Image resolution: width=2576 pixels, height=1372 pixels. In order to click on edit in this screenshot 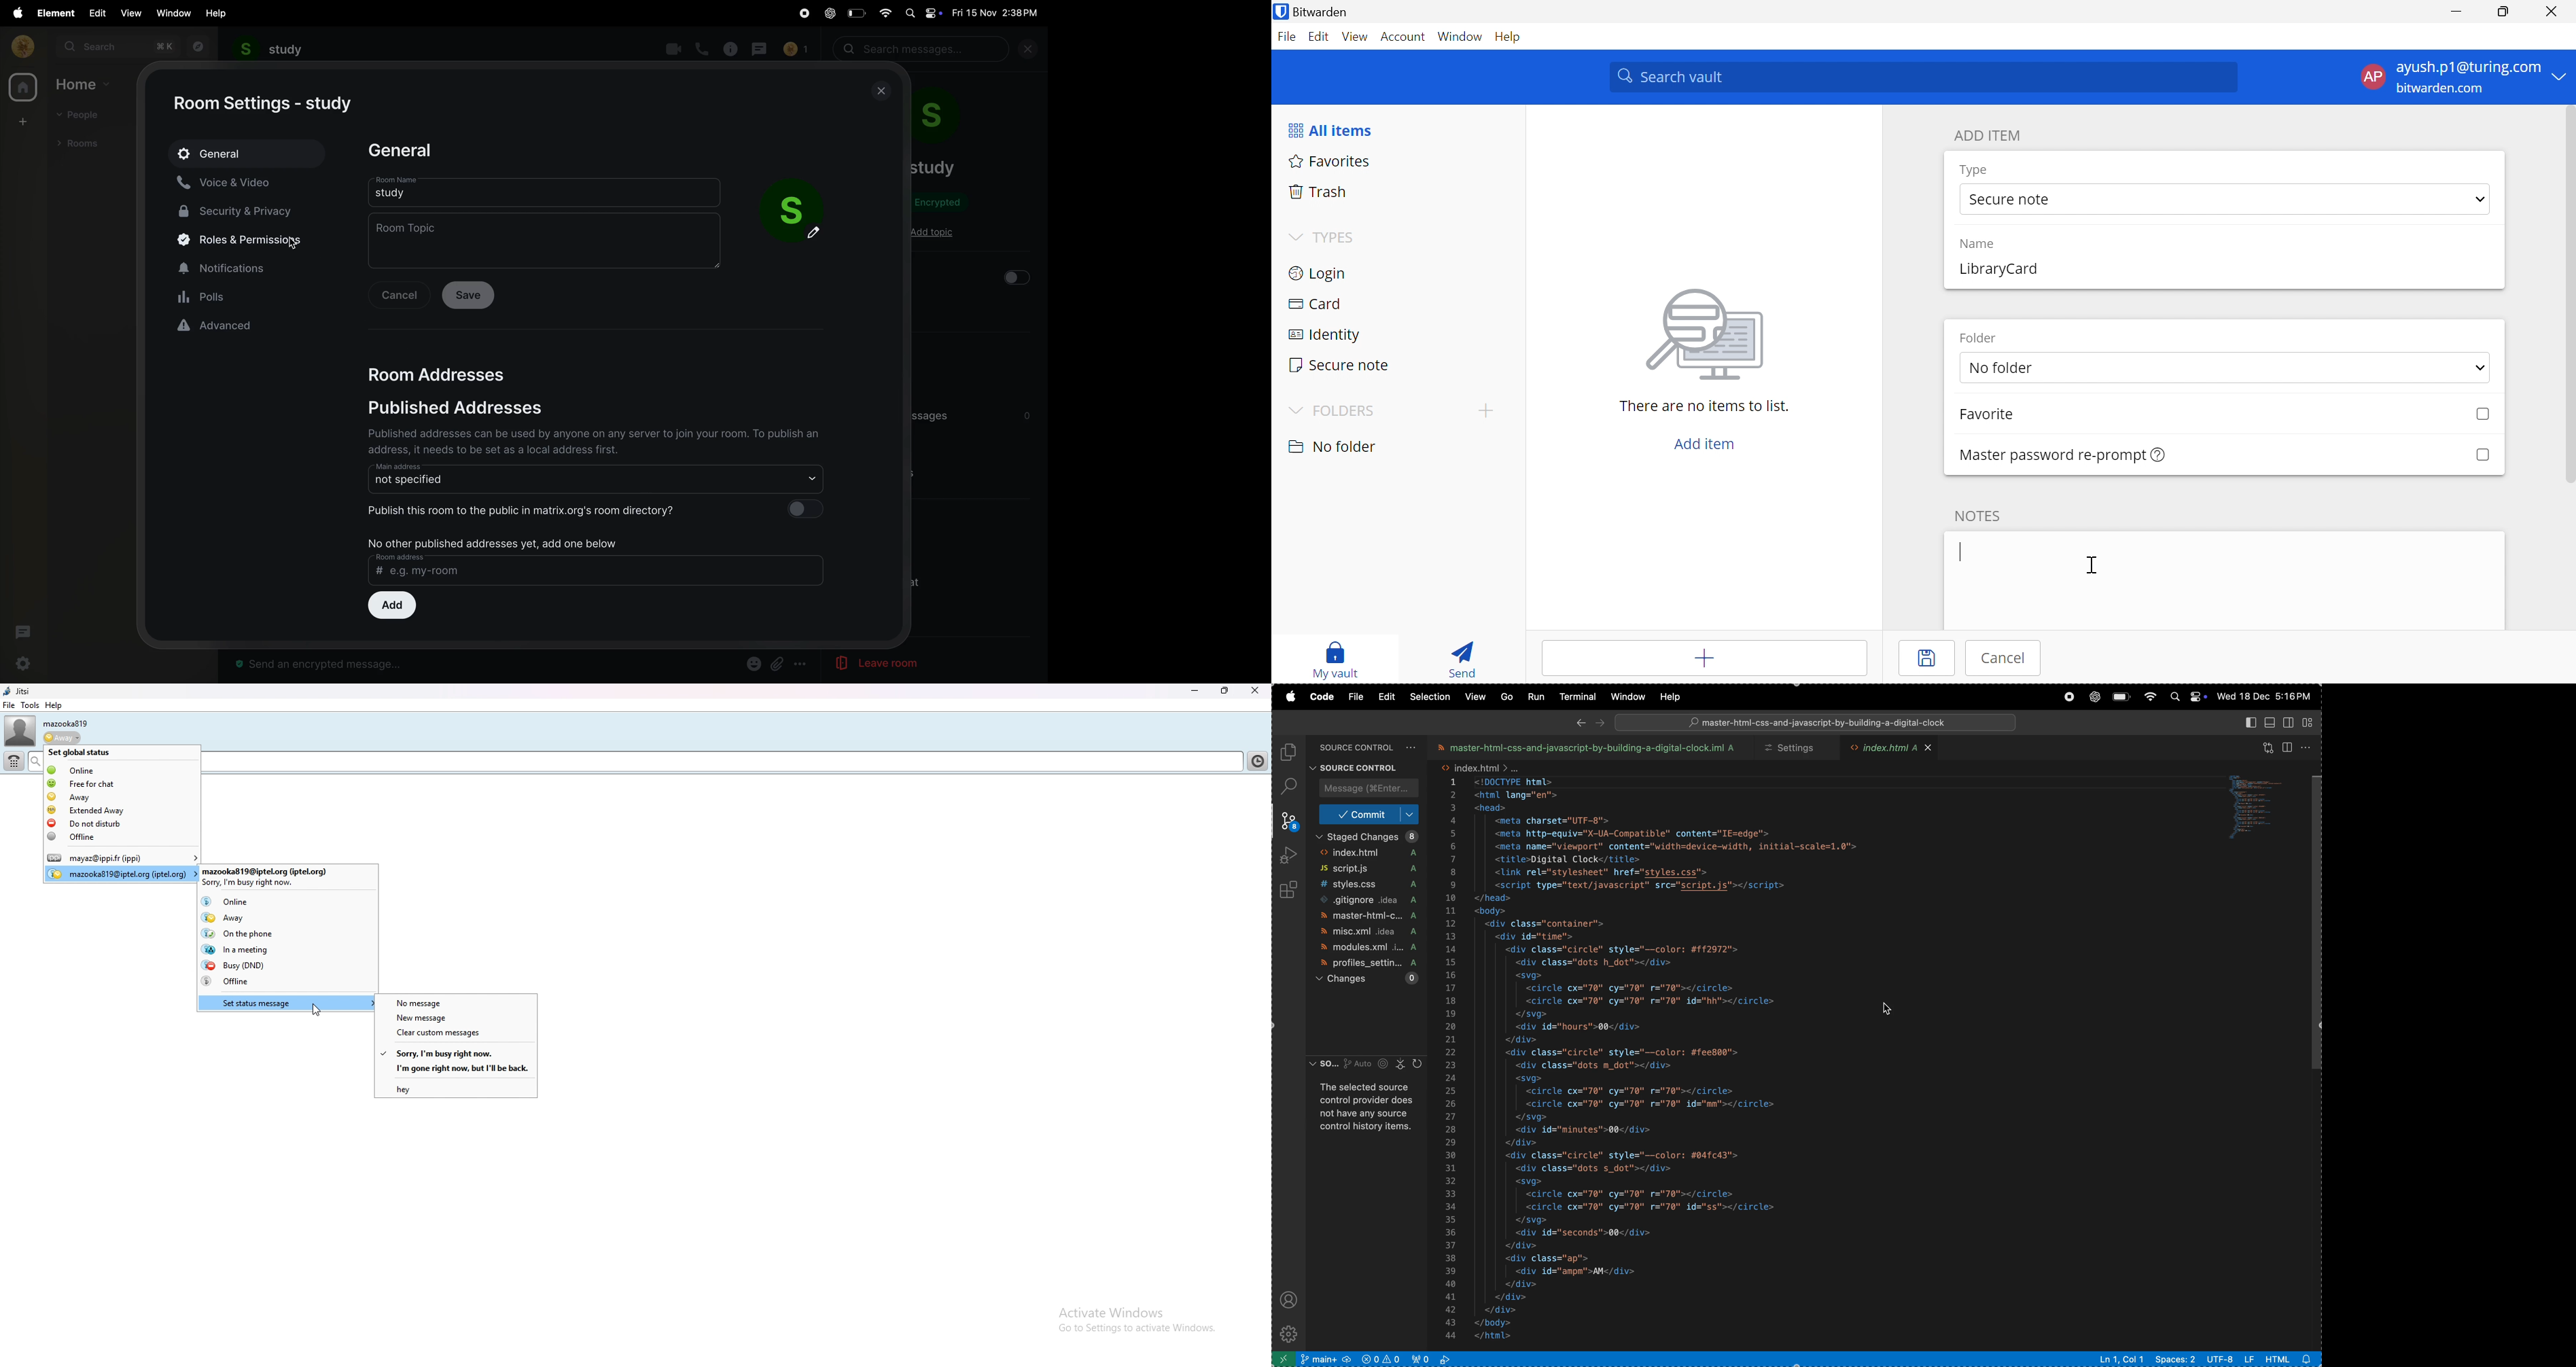, I will do `click(95, 12)`.